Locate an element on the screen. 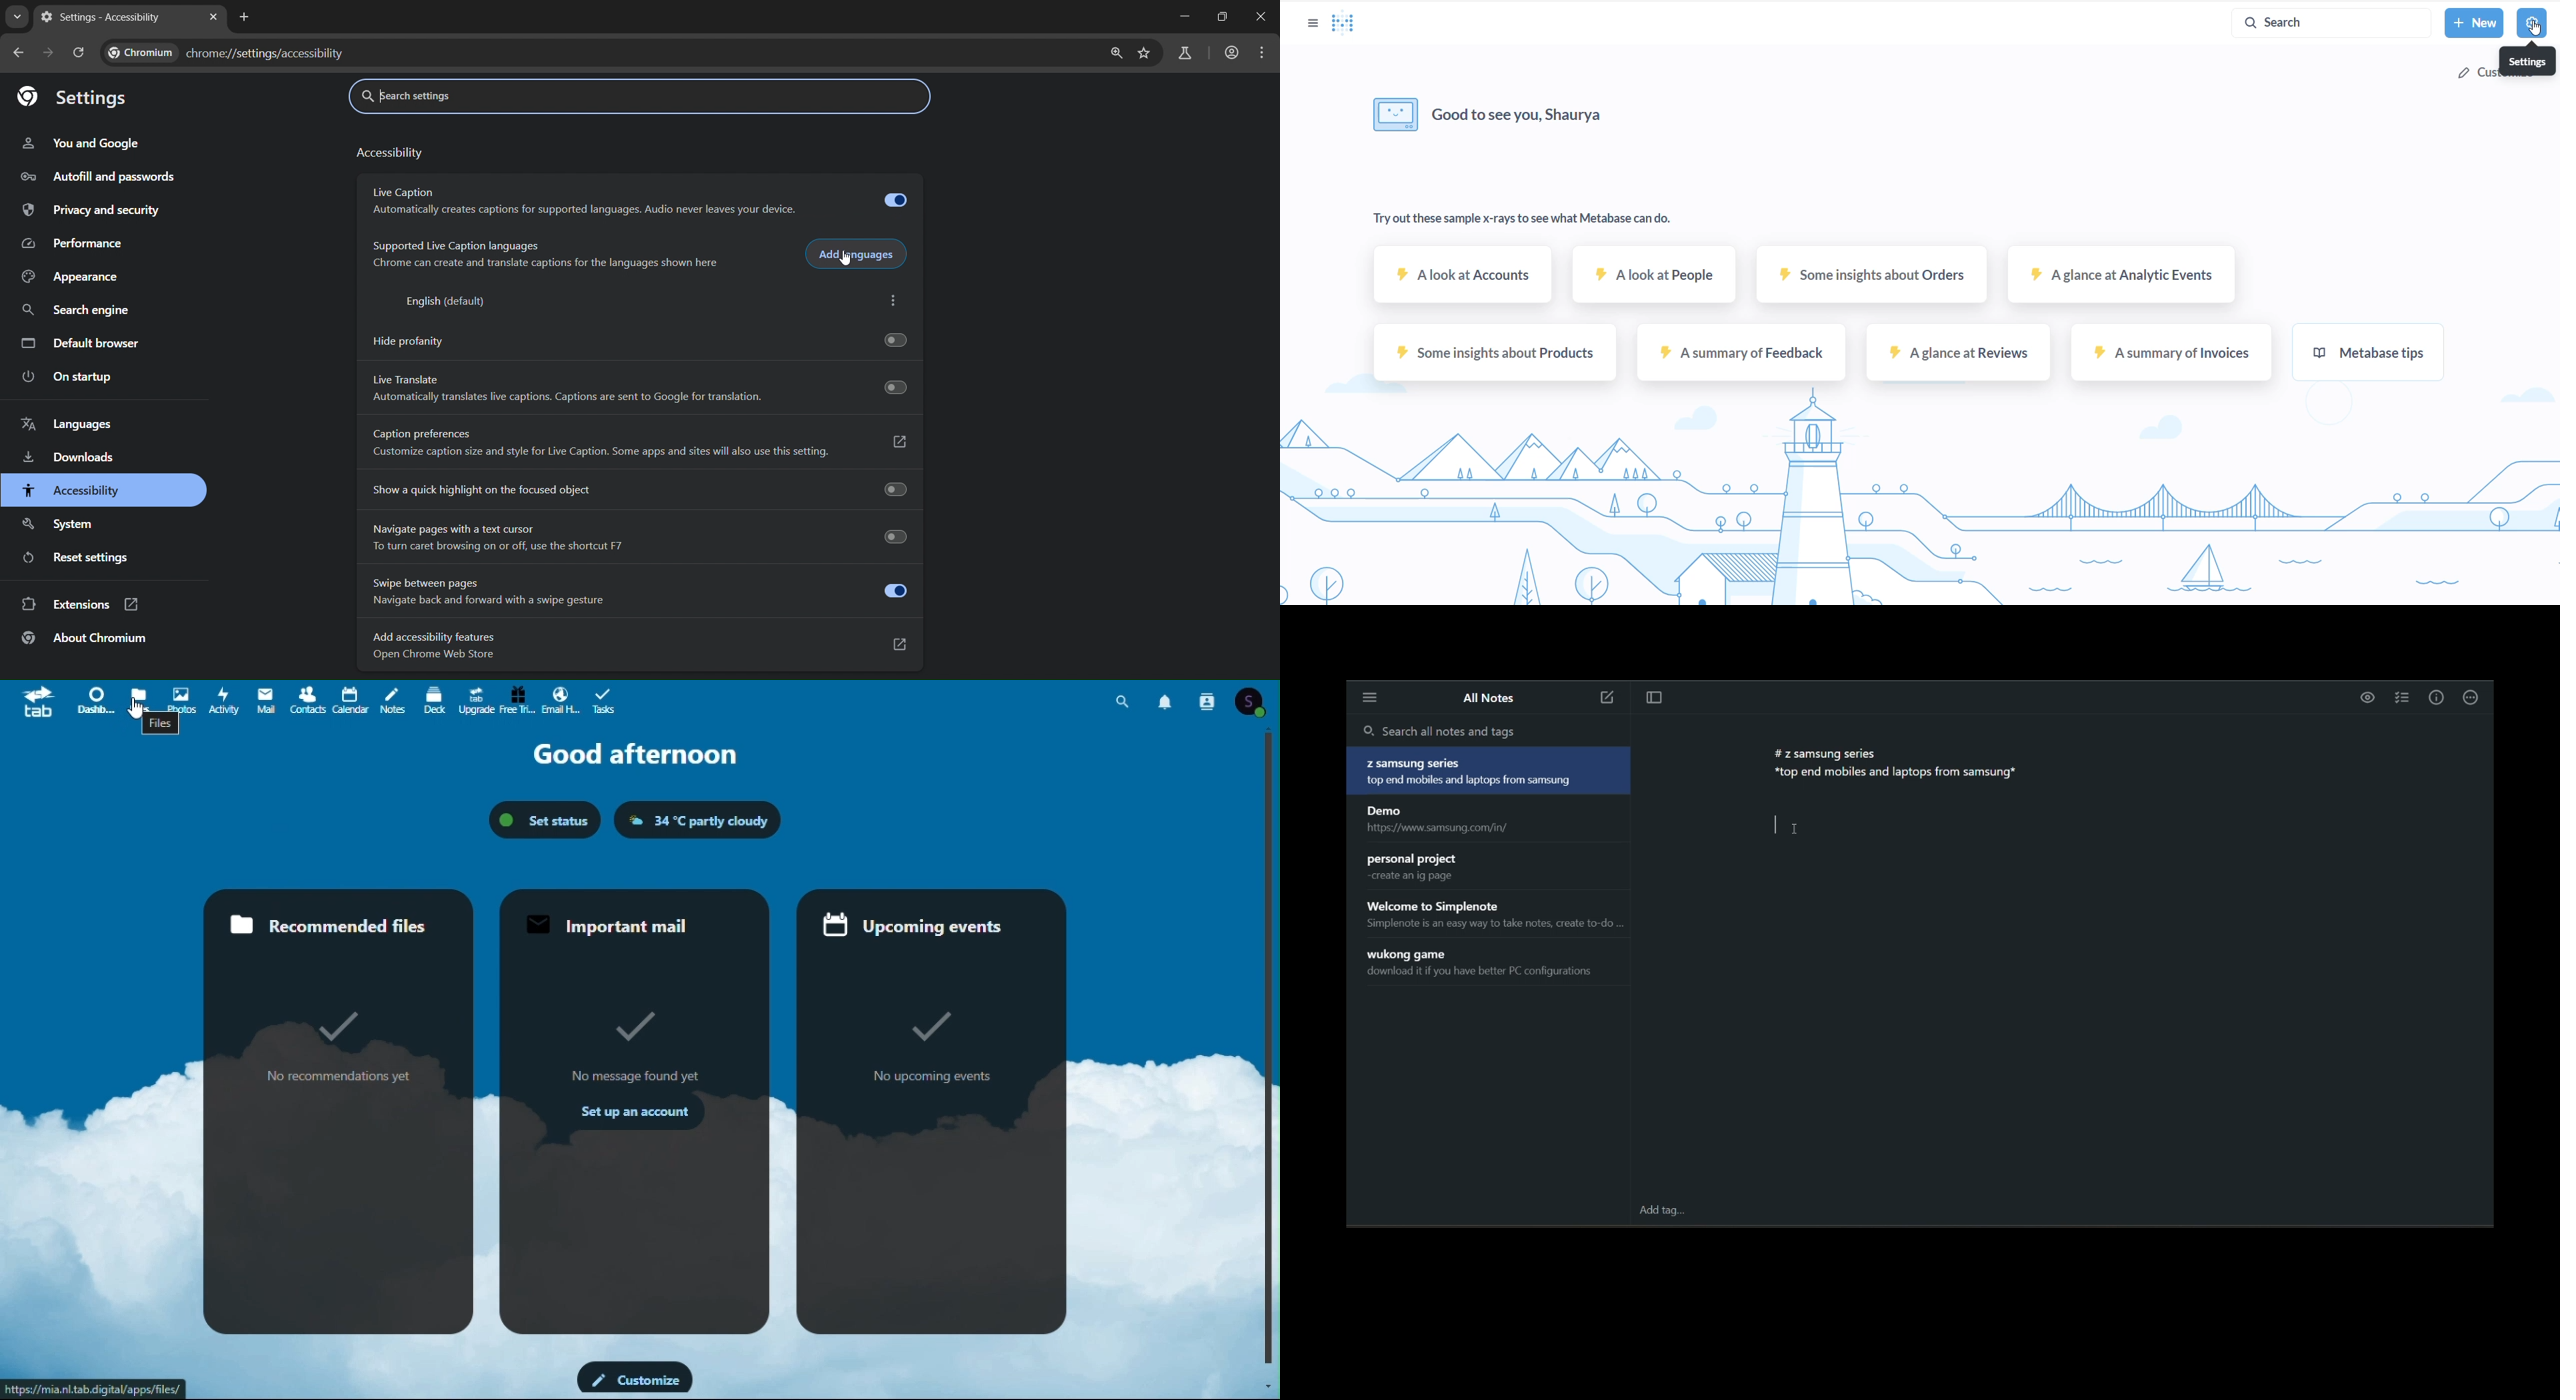  Contacts is located at coordinates (1208, 699).